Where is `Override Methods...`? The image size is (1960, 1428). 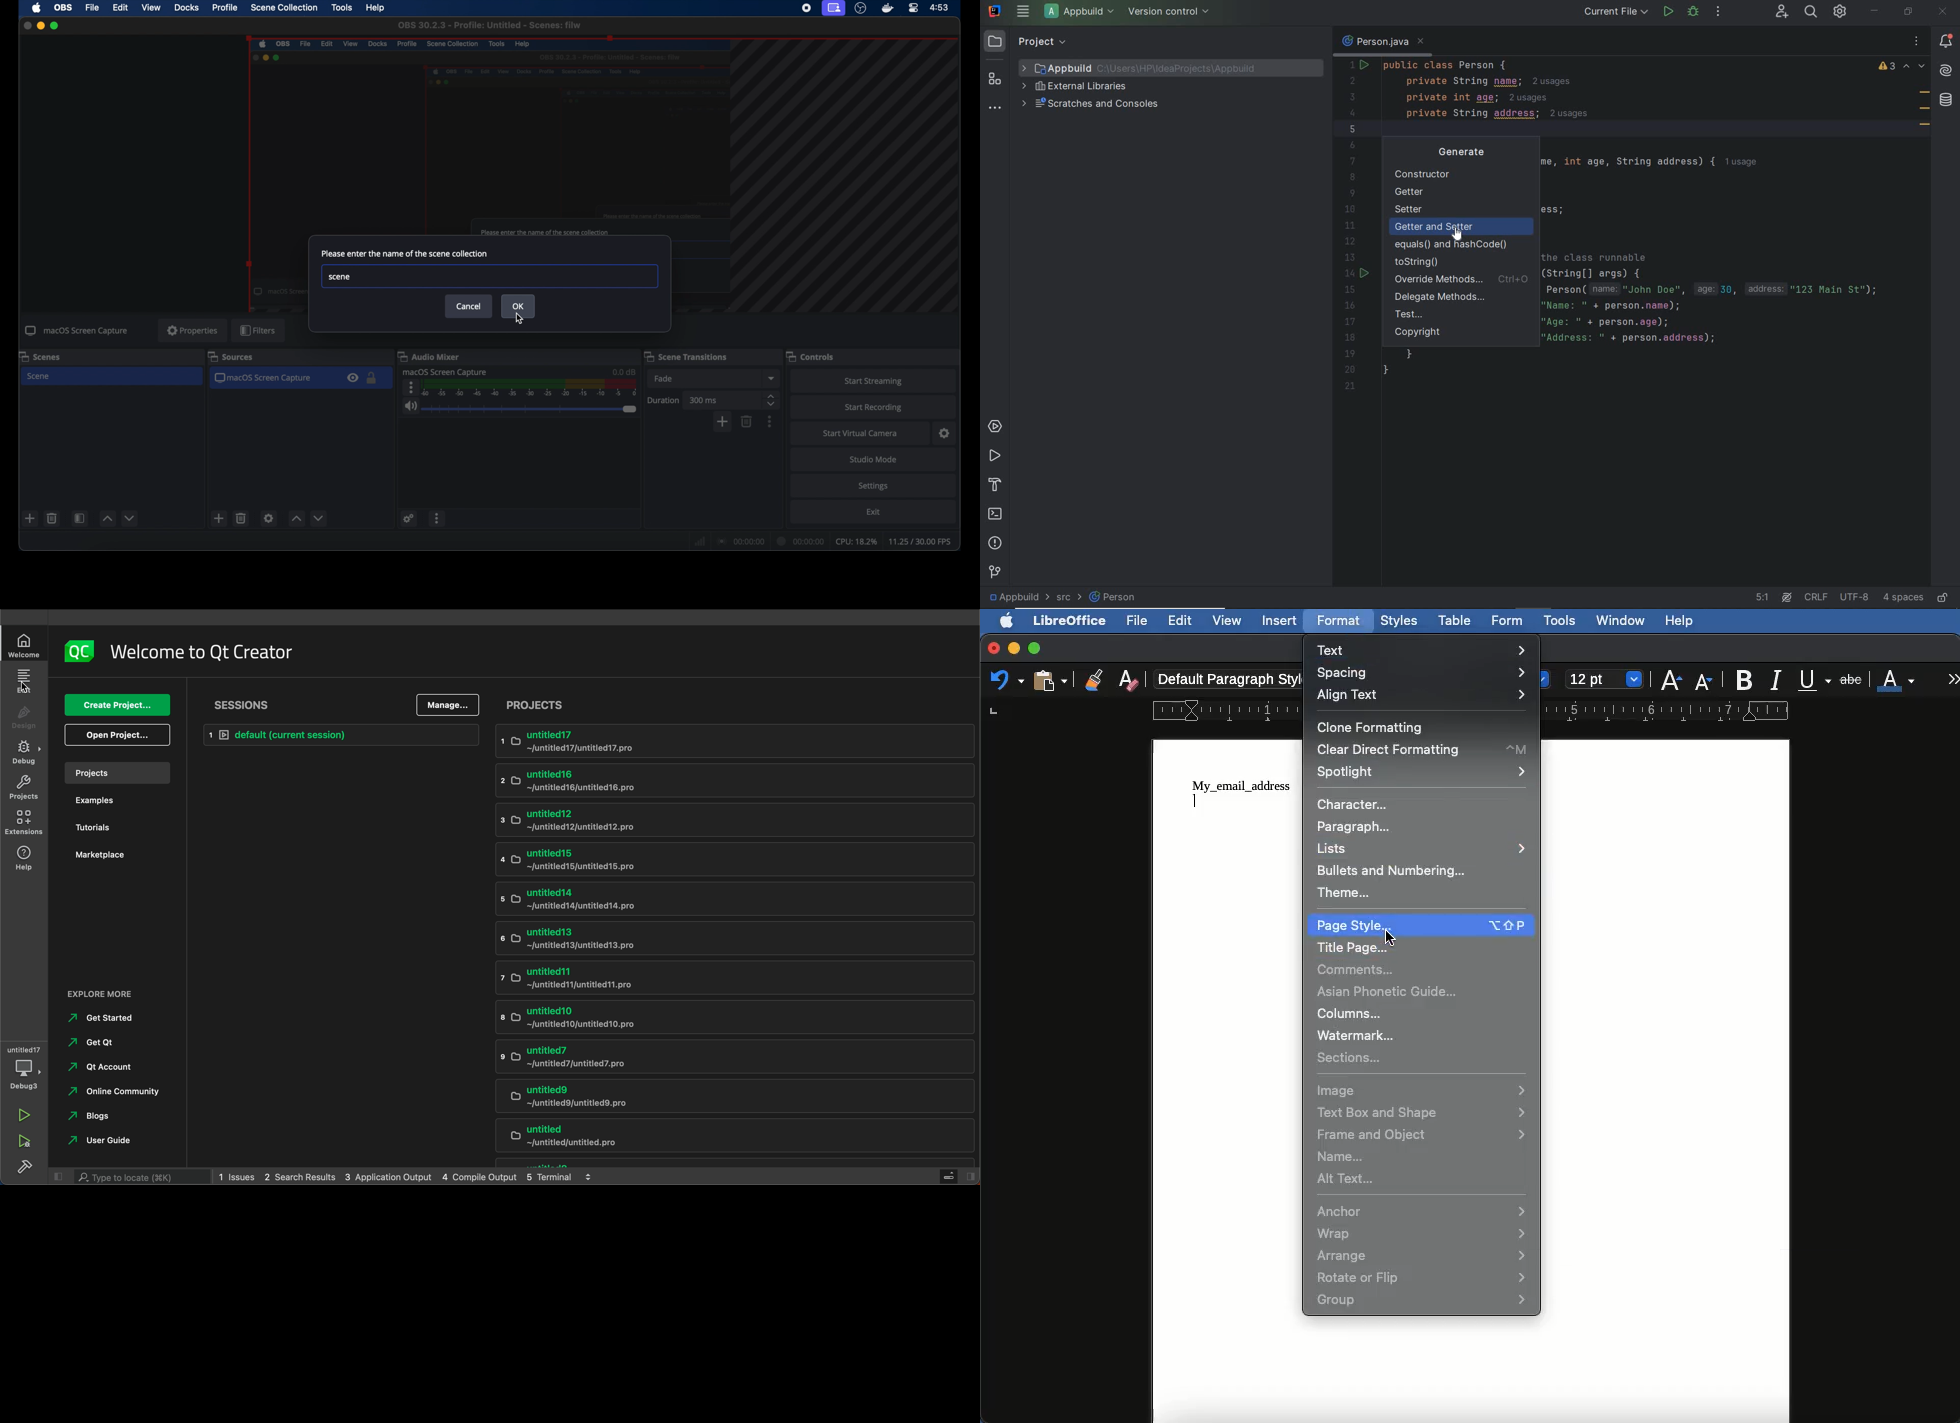
Override Methods... is located at coordinates (1439, 279).